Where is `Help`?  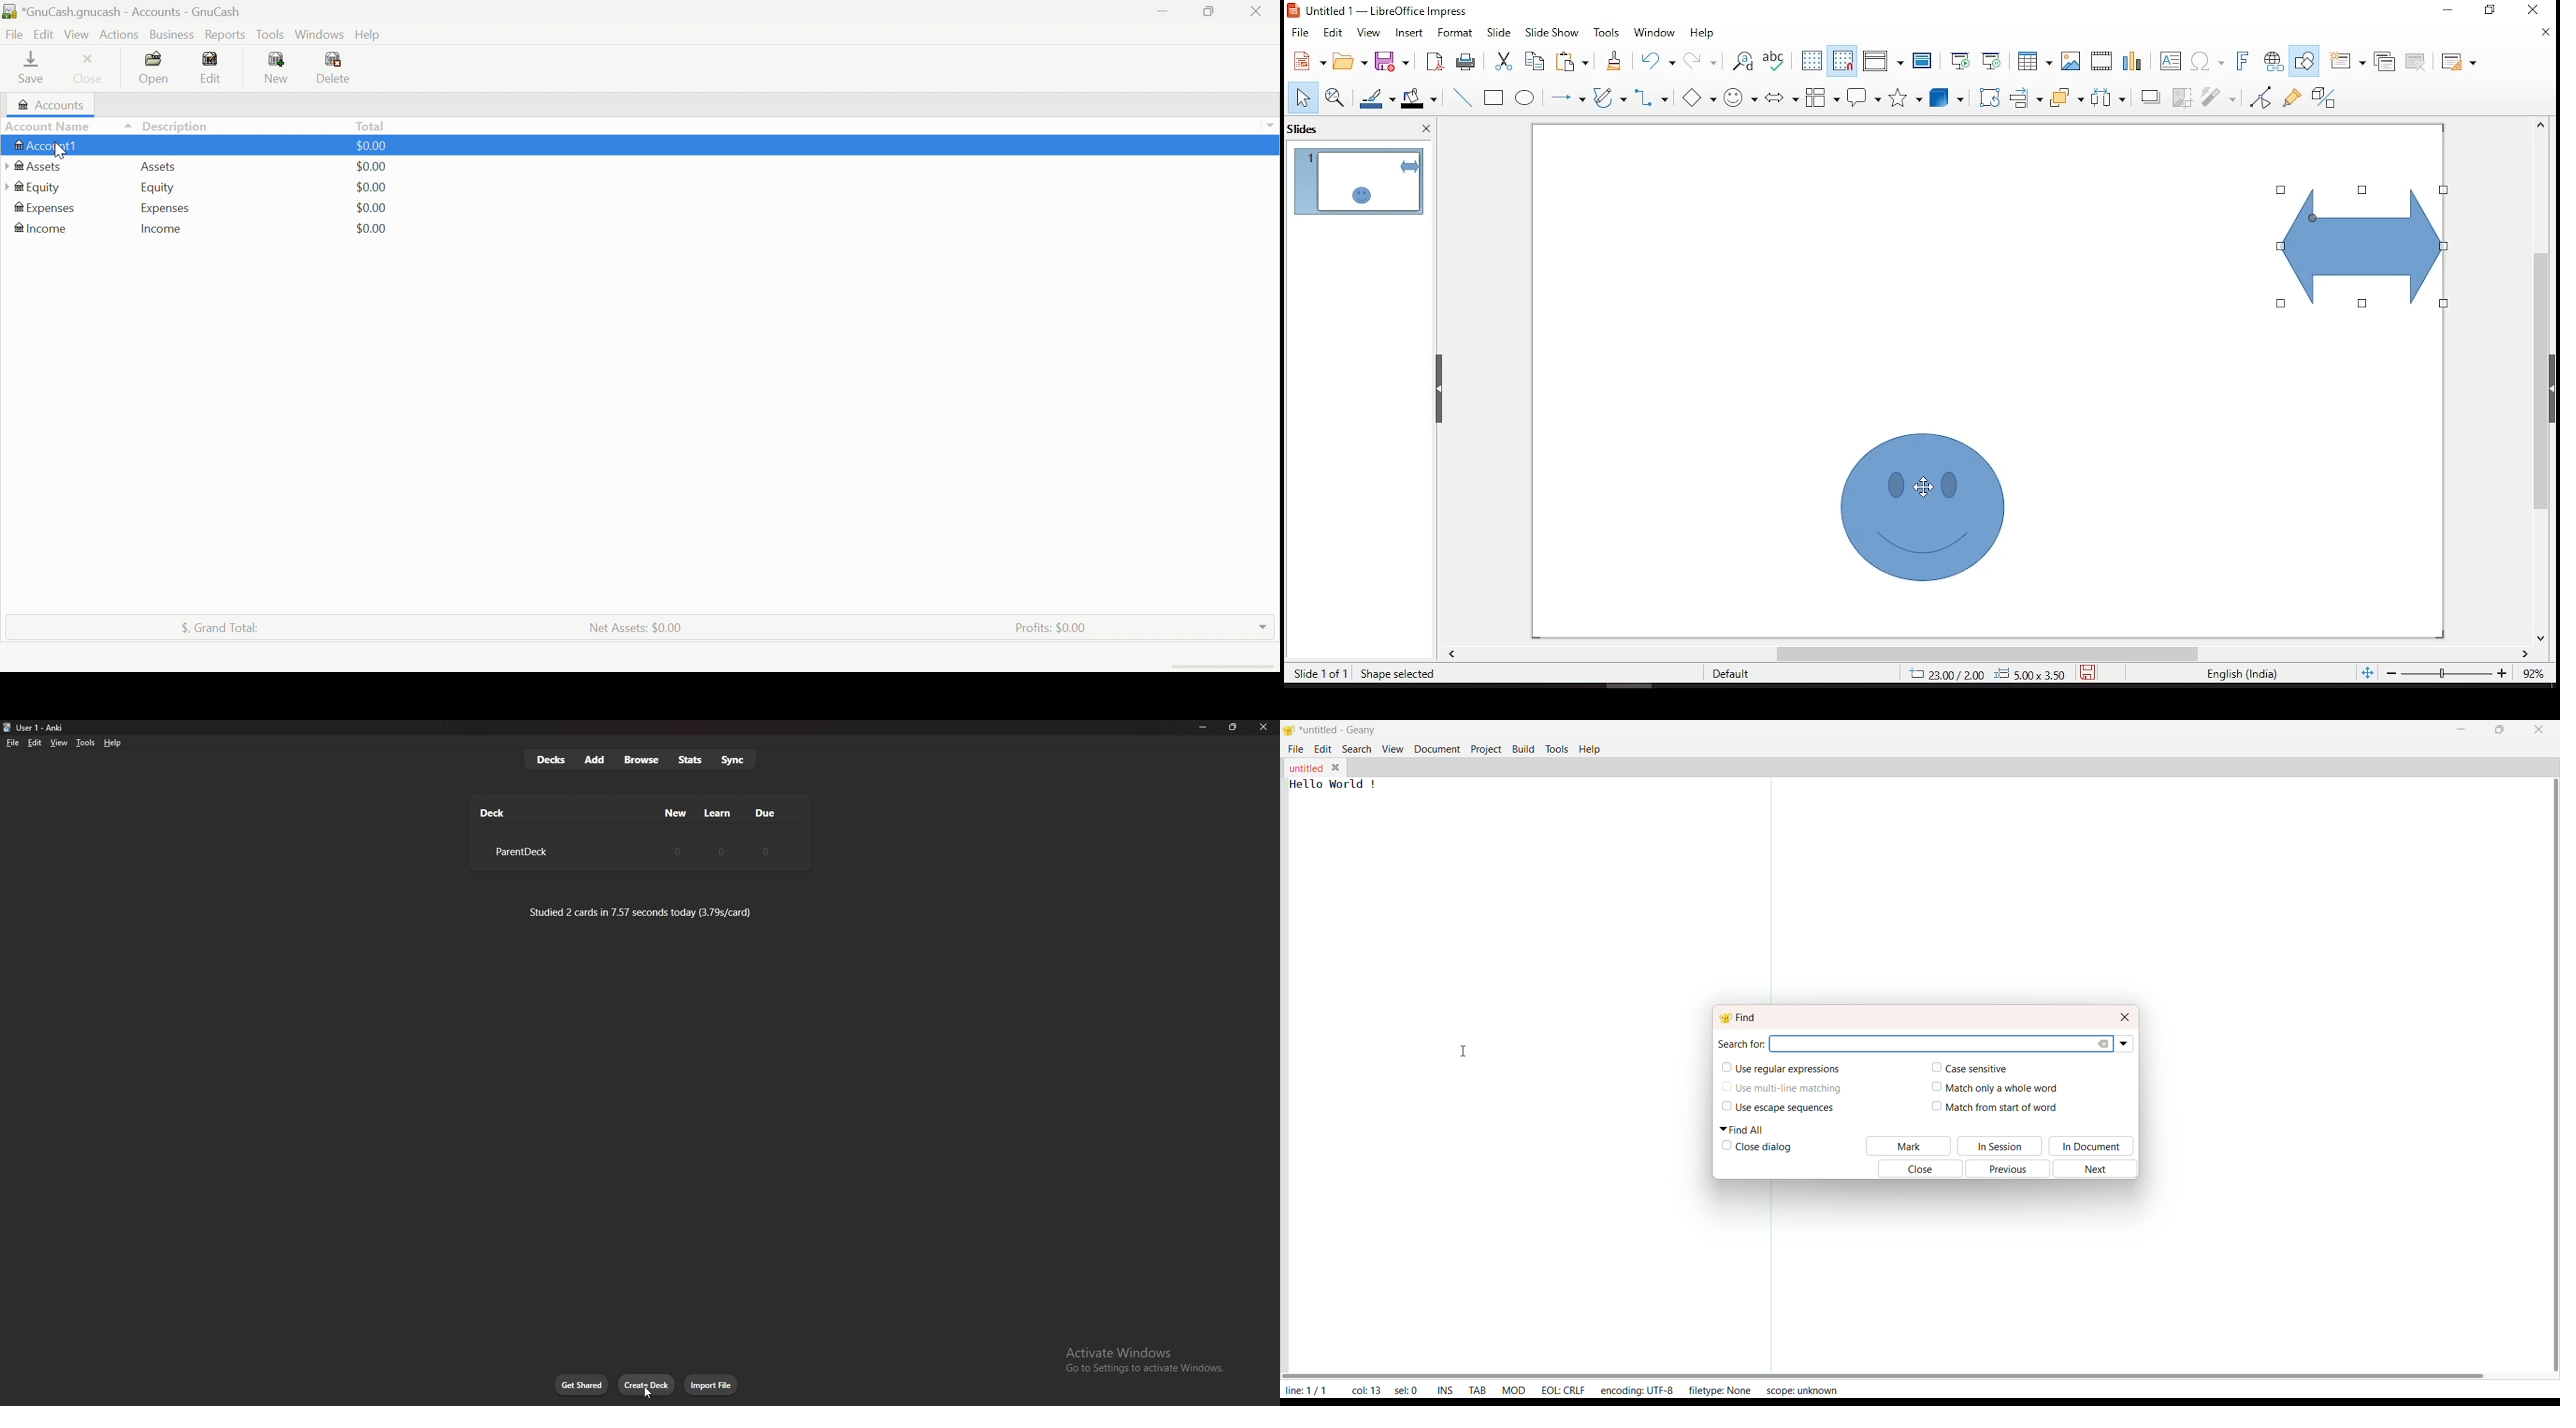 Help is located at coordinates (369, 35).